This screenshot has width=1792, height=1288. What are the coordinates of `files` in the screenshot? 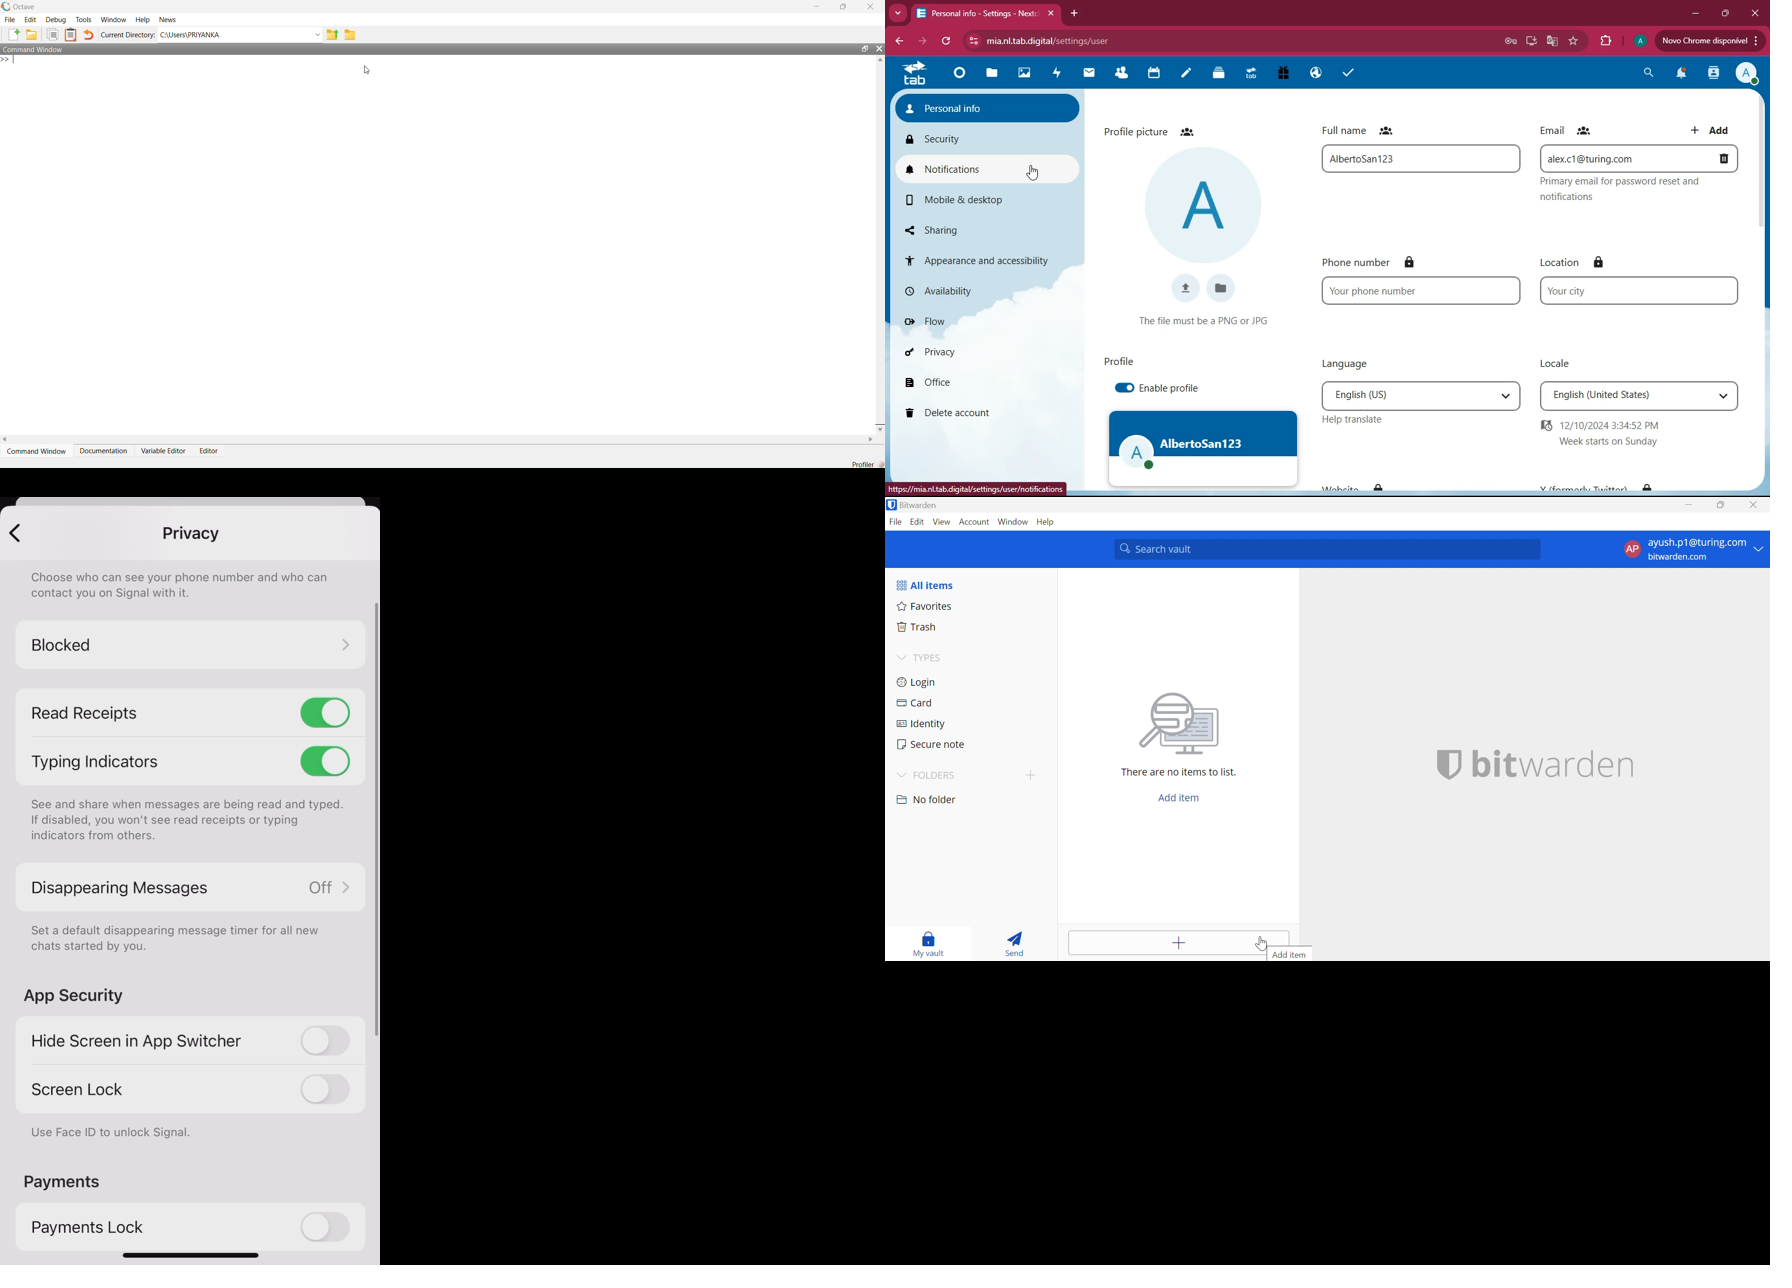 It's located at (1223, 288).